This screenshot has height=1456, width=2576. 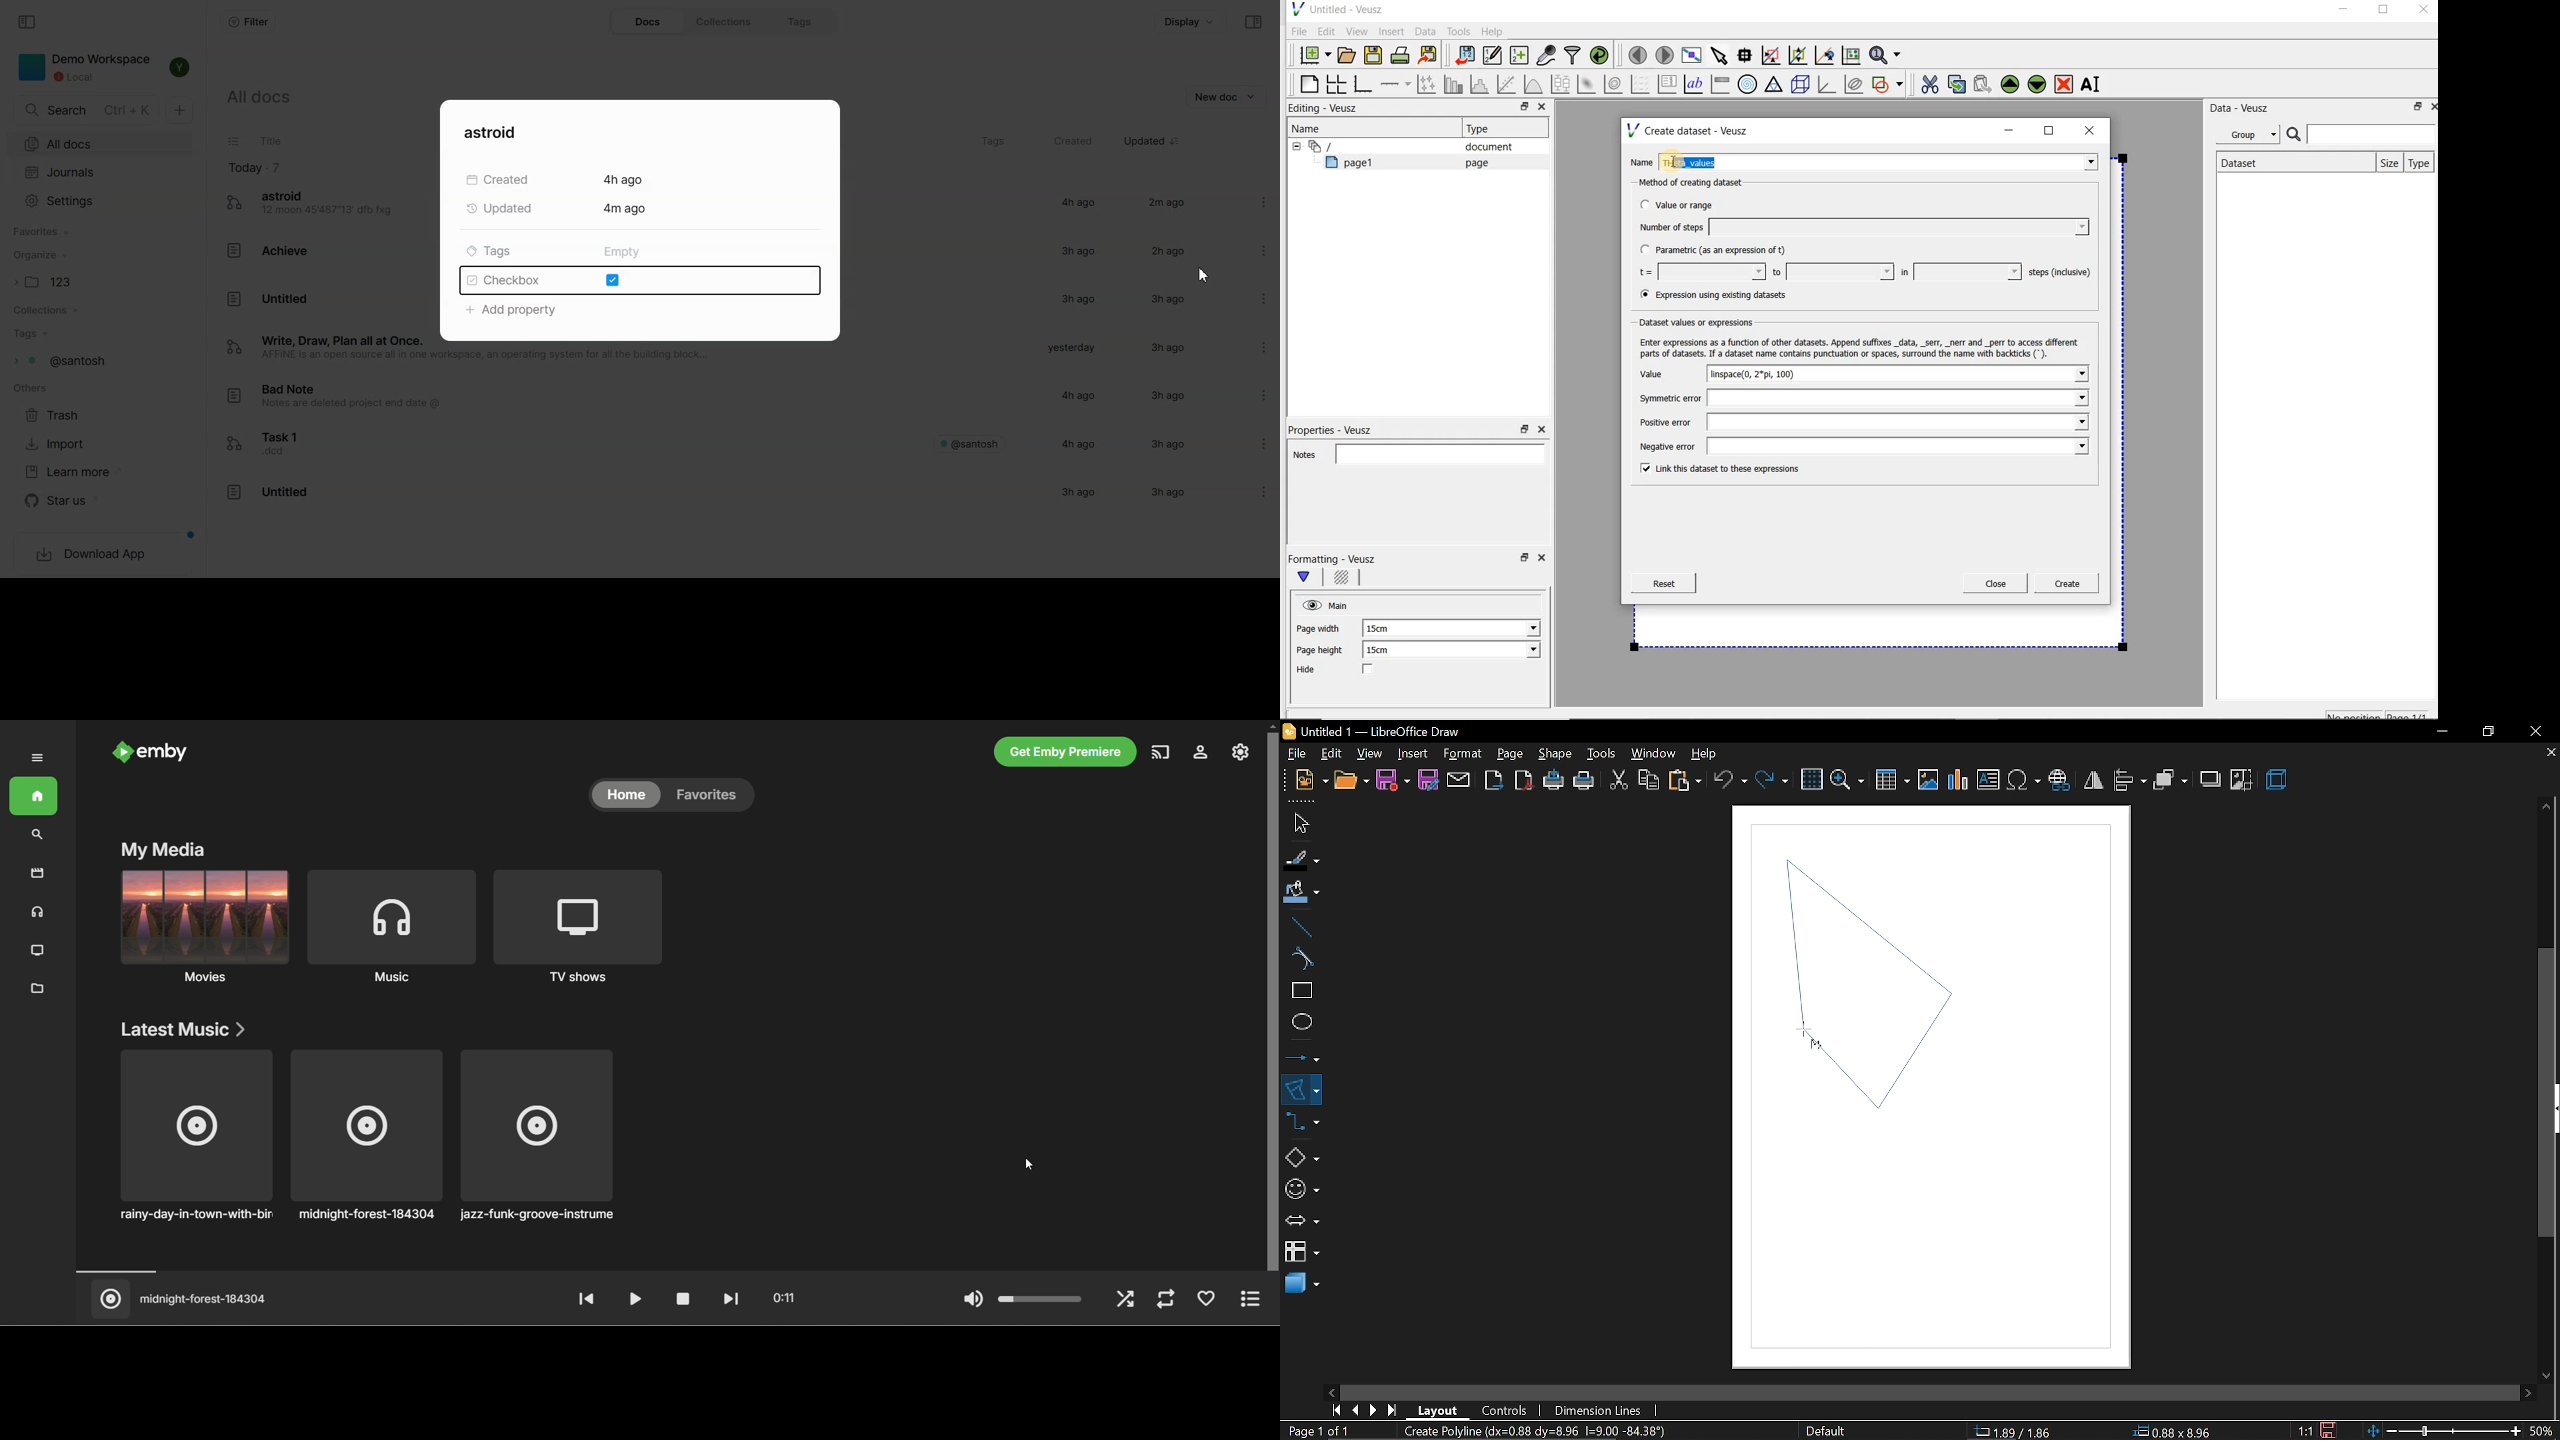 I want to click on New doc, so click(x=1214, y=97).